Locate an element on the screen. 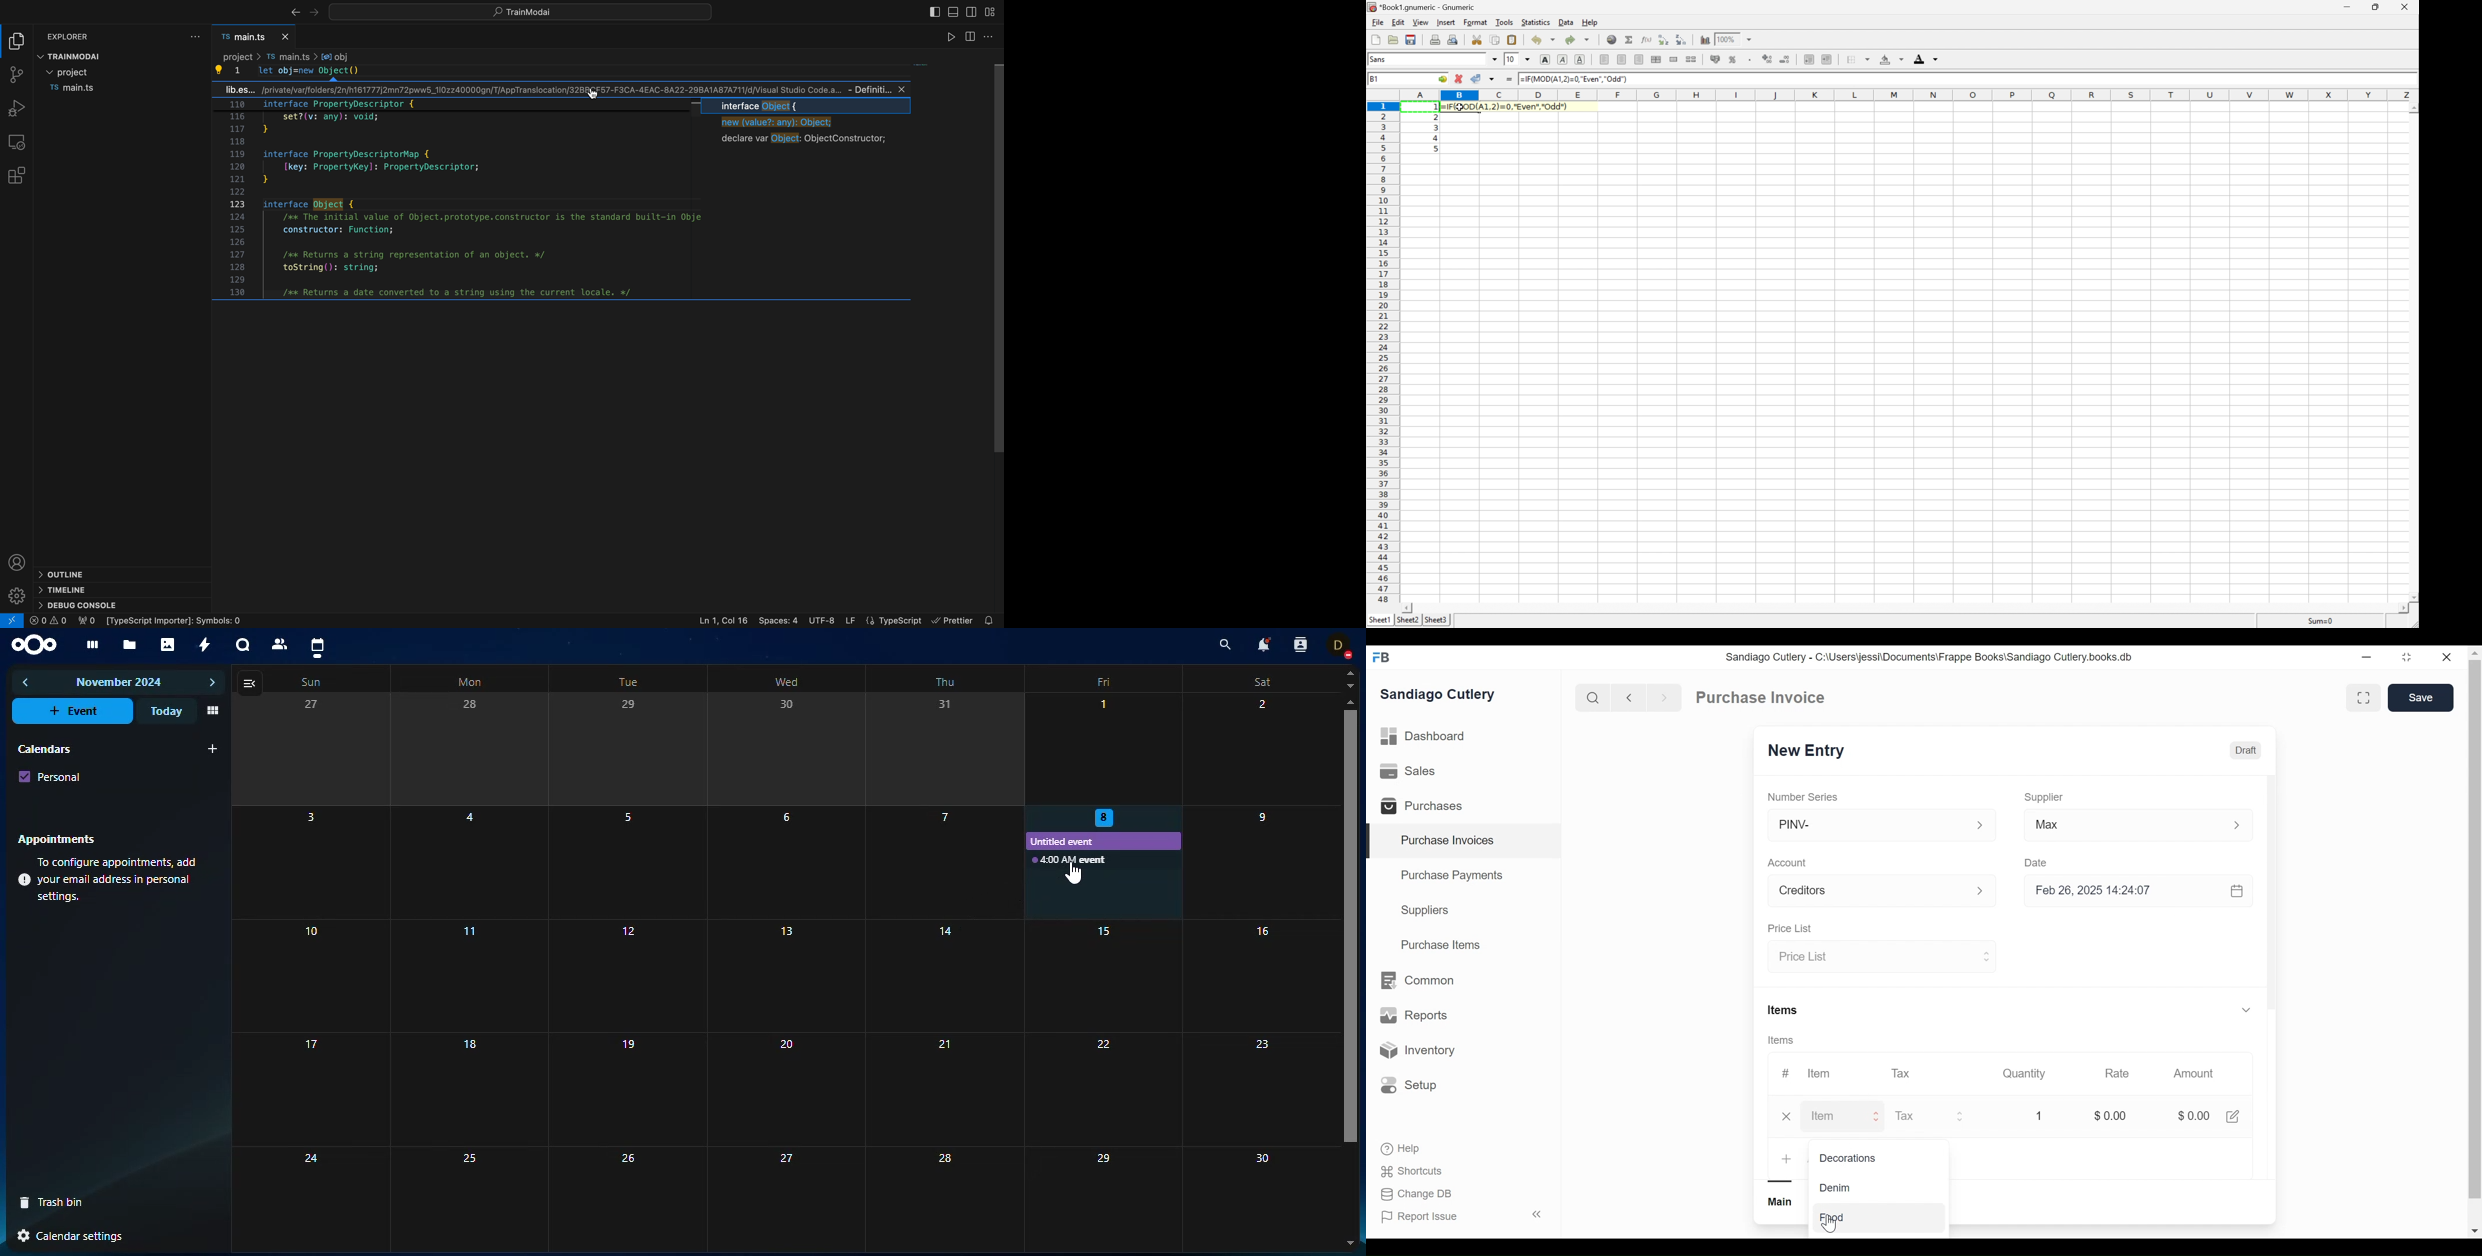 The image size is (2492, 1260). Create new workbook is located at coordinates (1375, 38).